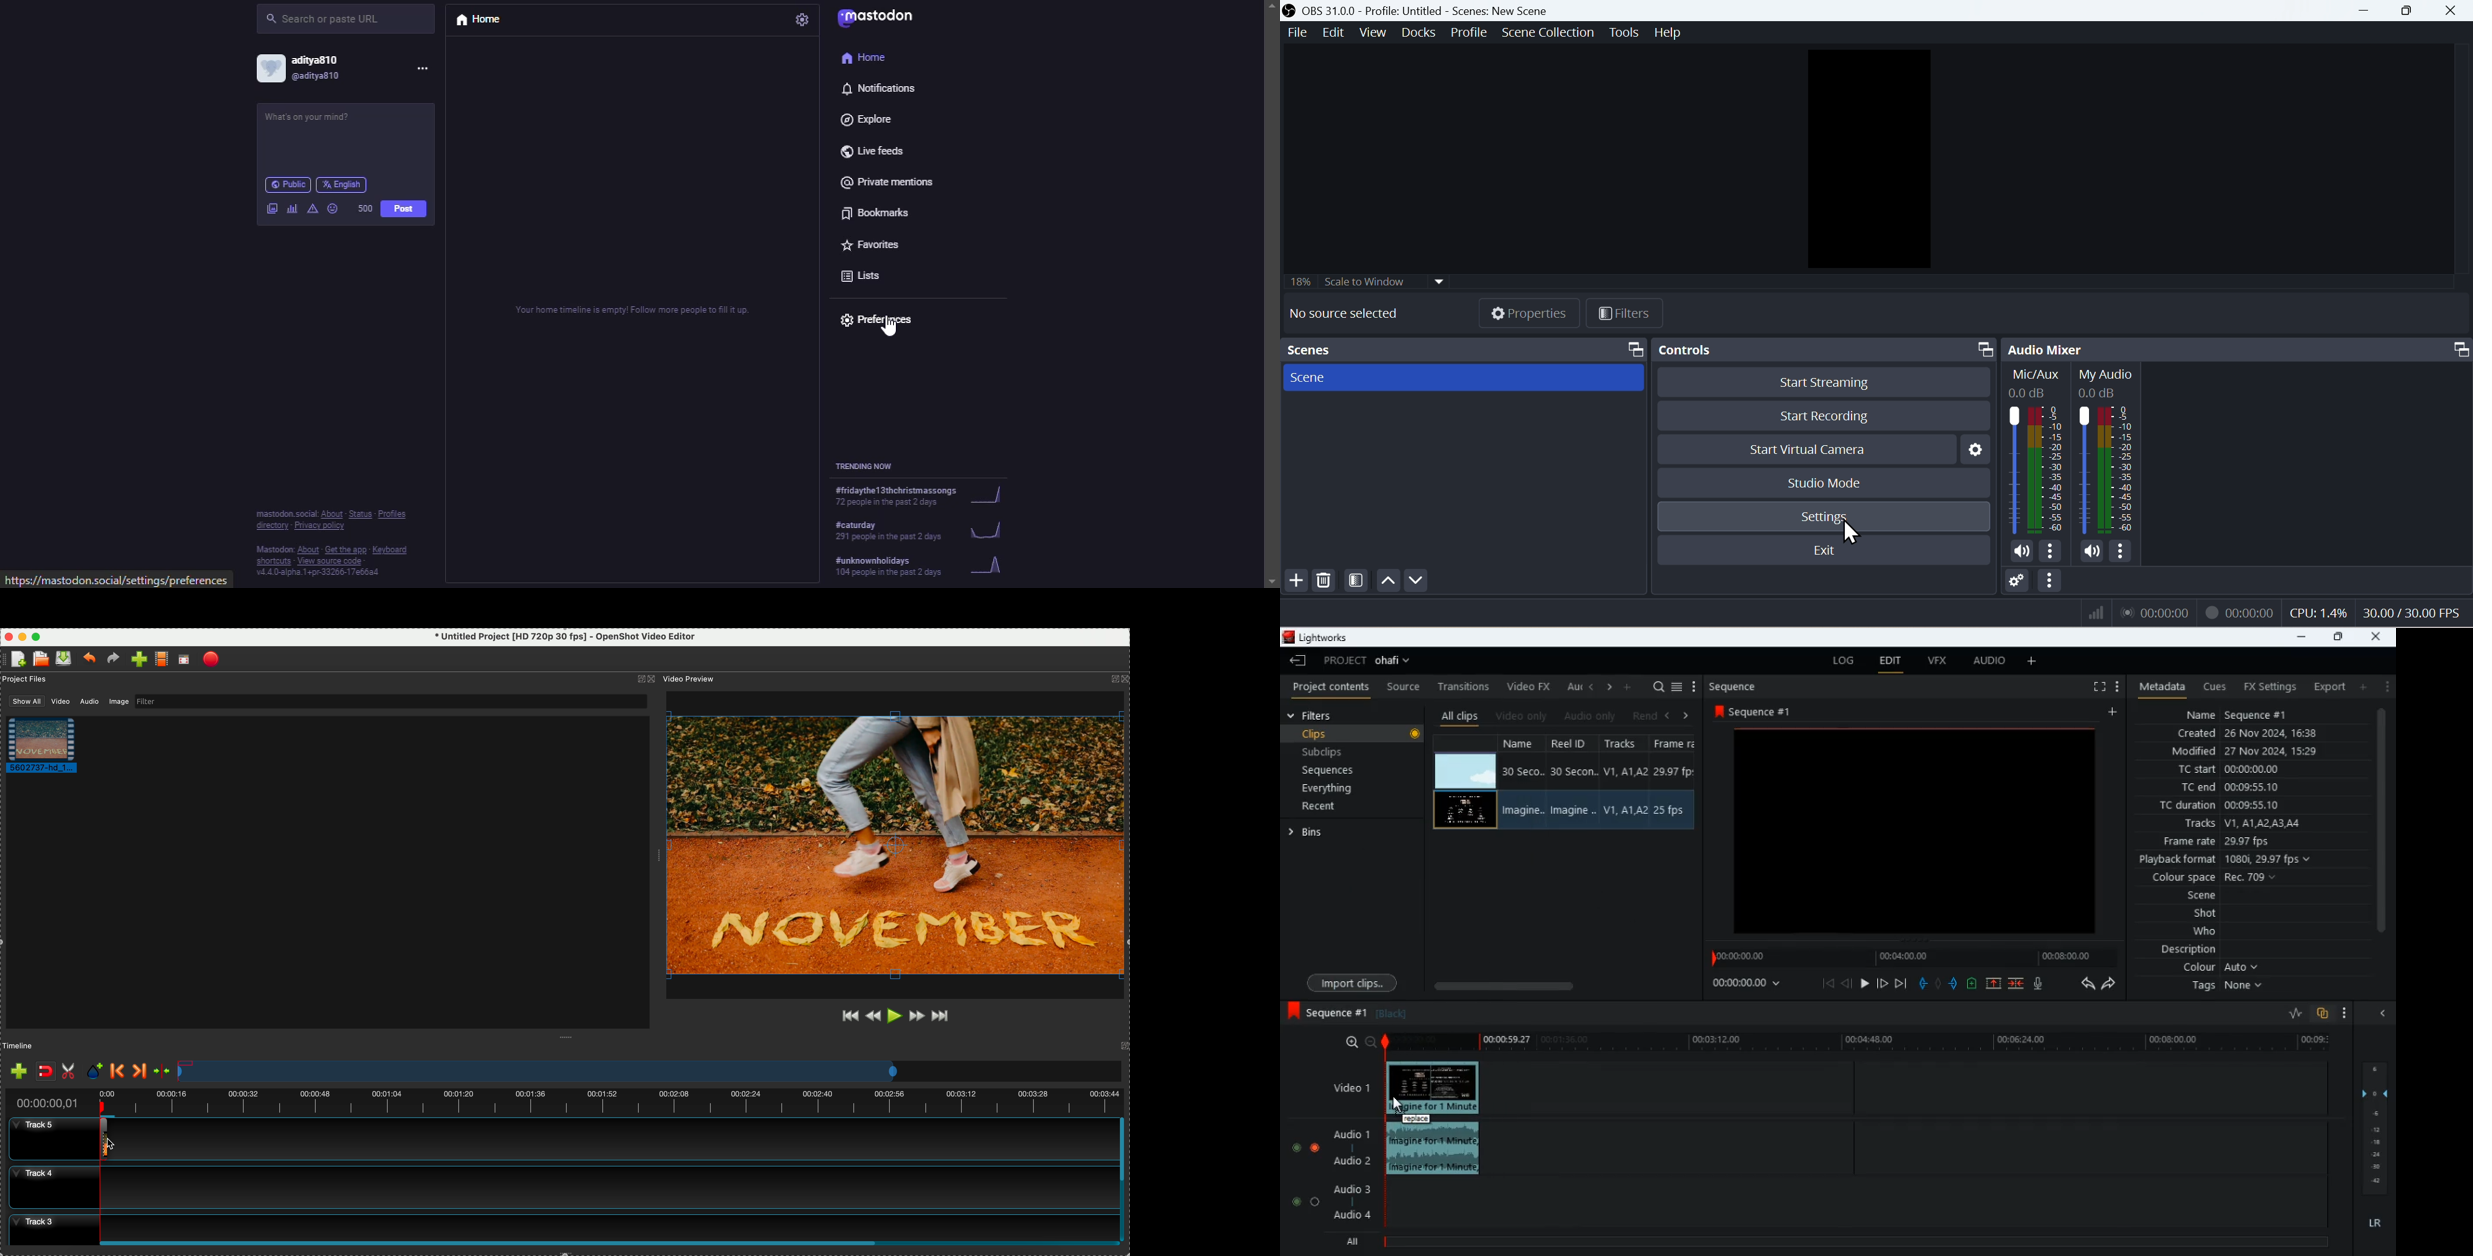  What do you see at coordinates (2035, 374) in the screenshot?
I see `Mic/Aux` at bounding box center [2035, 374].